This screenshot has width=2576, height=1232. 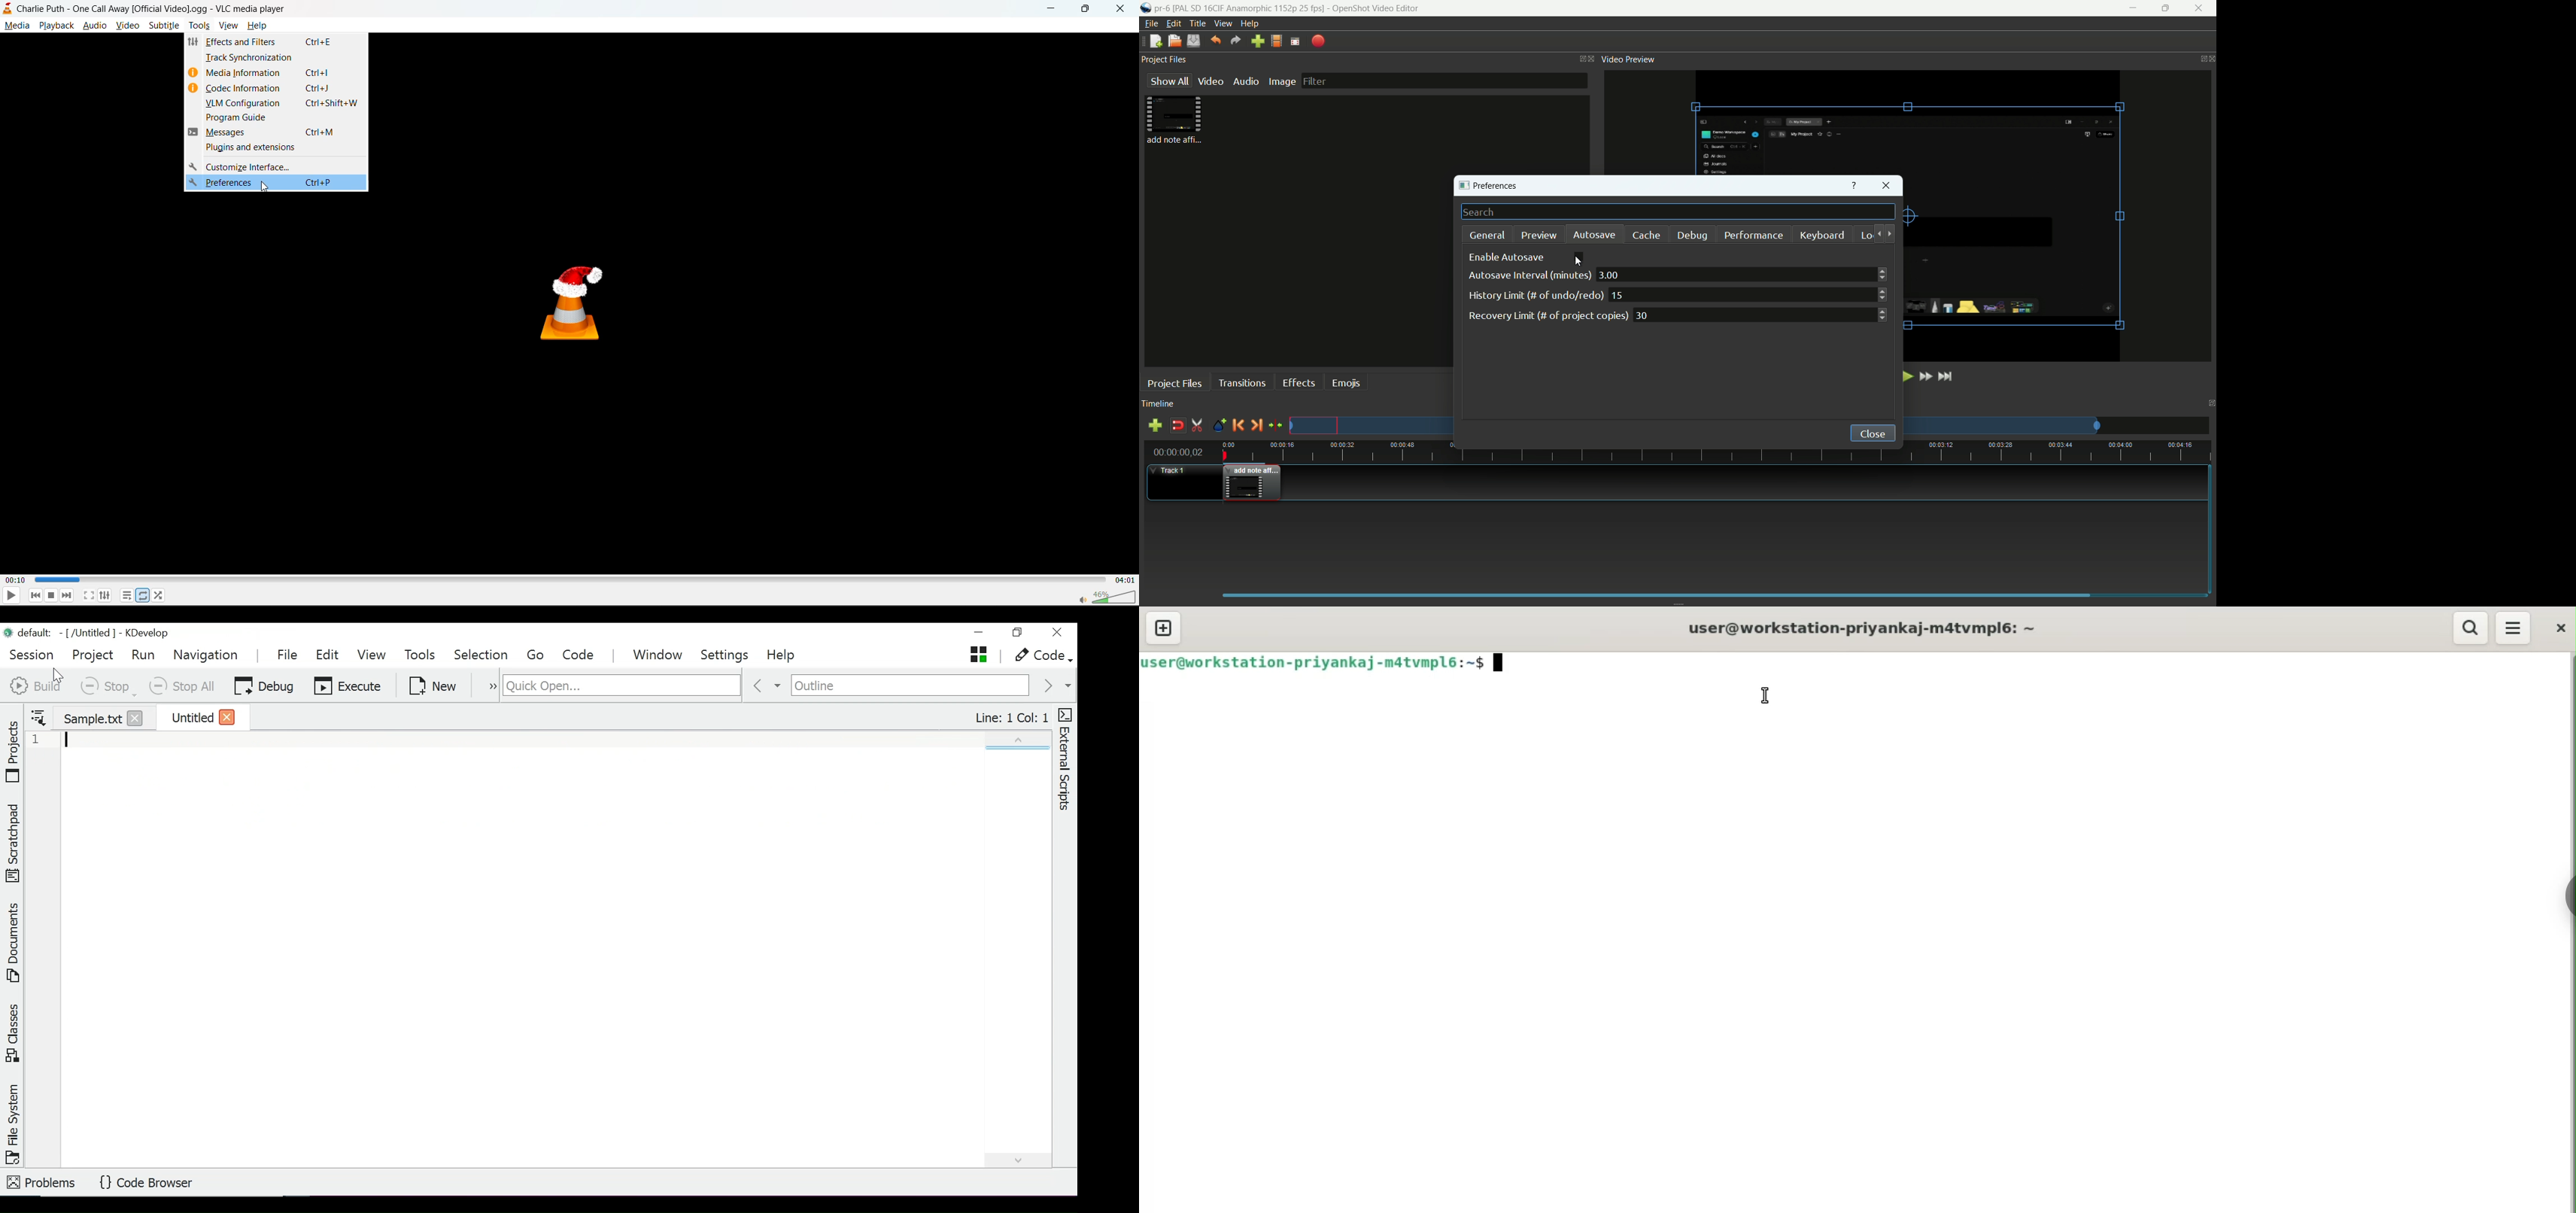 What do you see at coordinates (1210, 81) in the screenshot?
I see `video` at bounding box center [1210, 81].